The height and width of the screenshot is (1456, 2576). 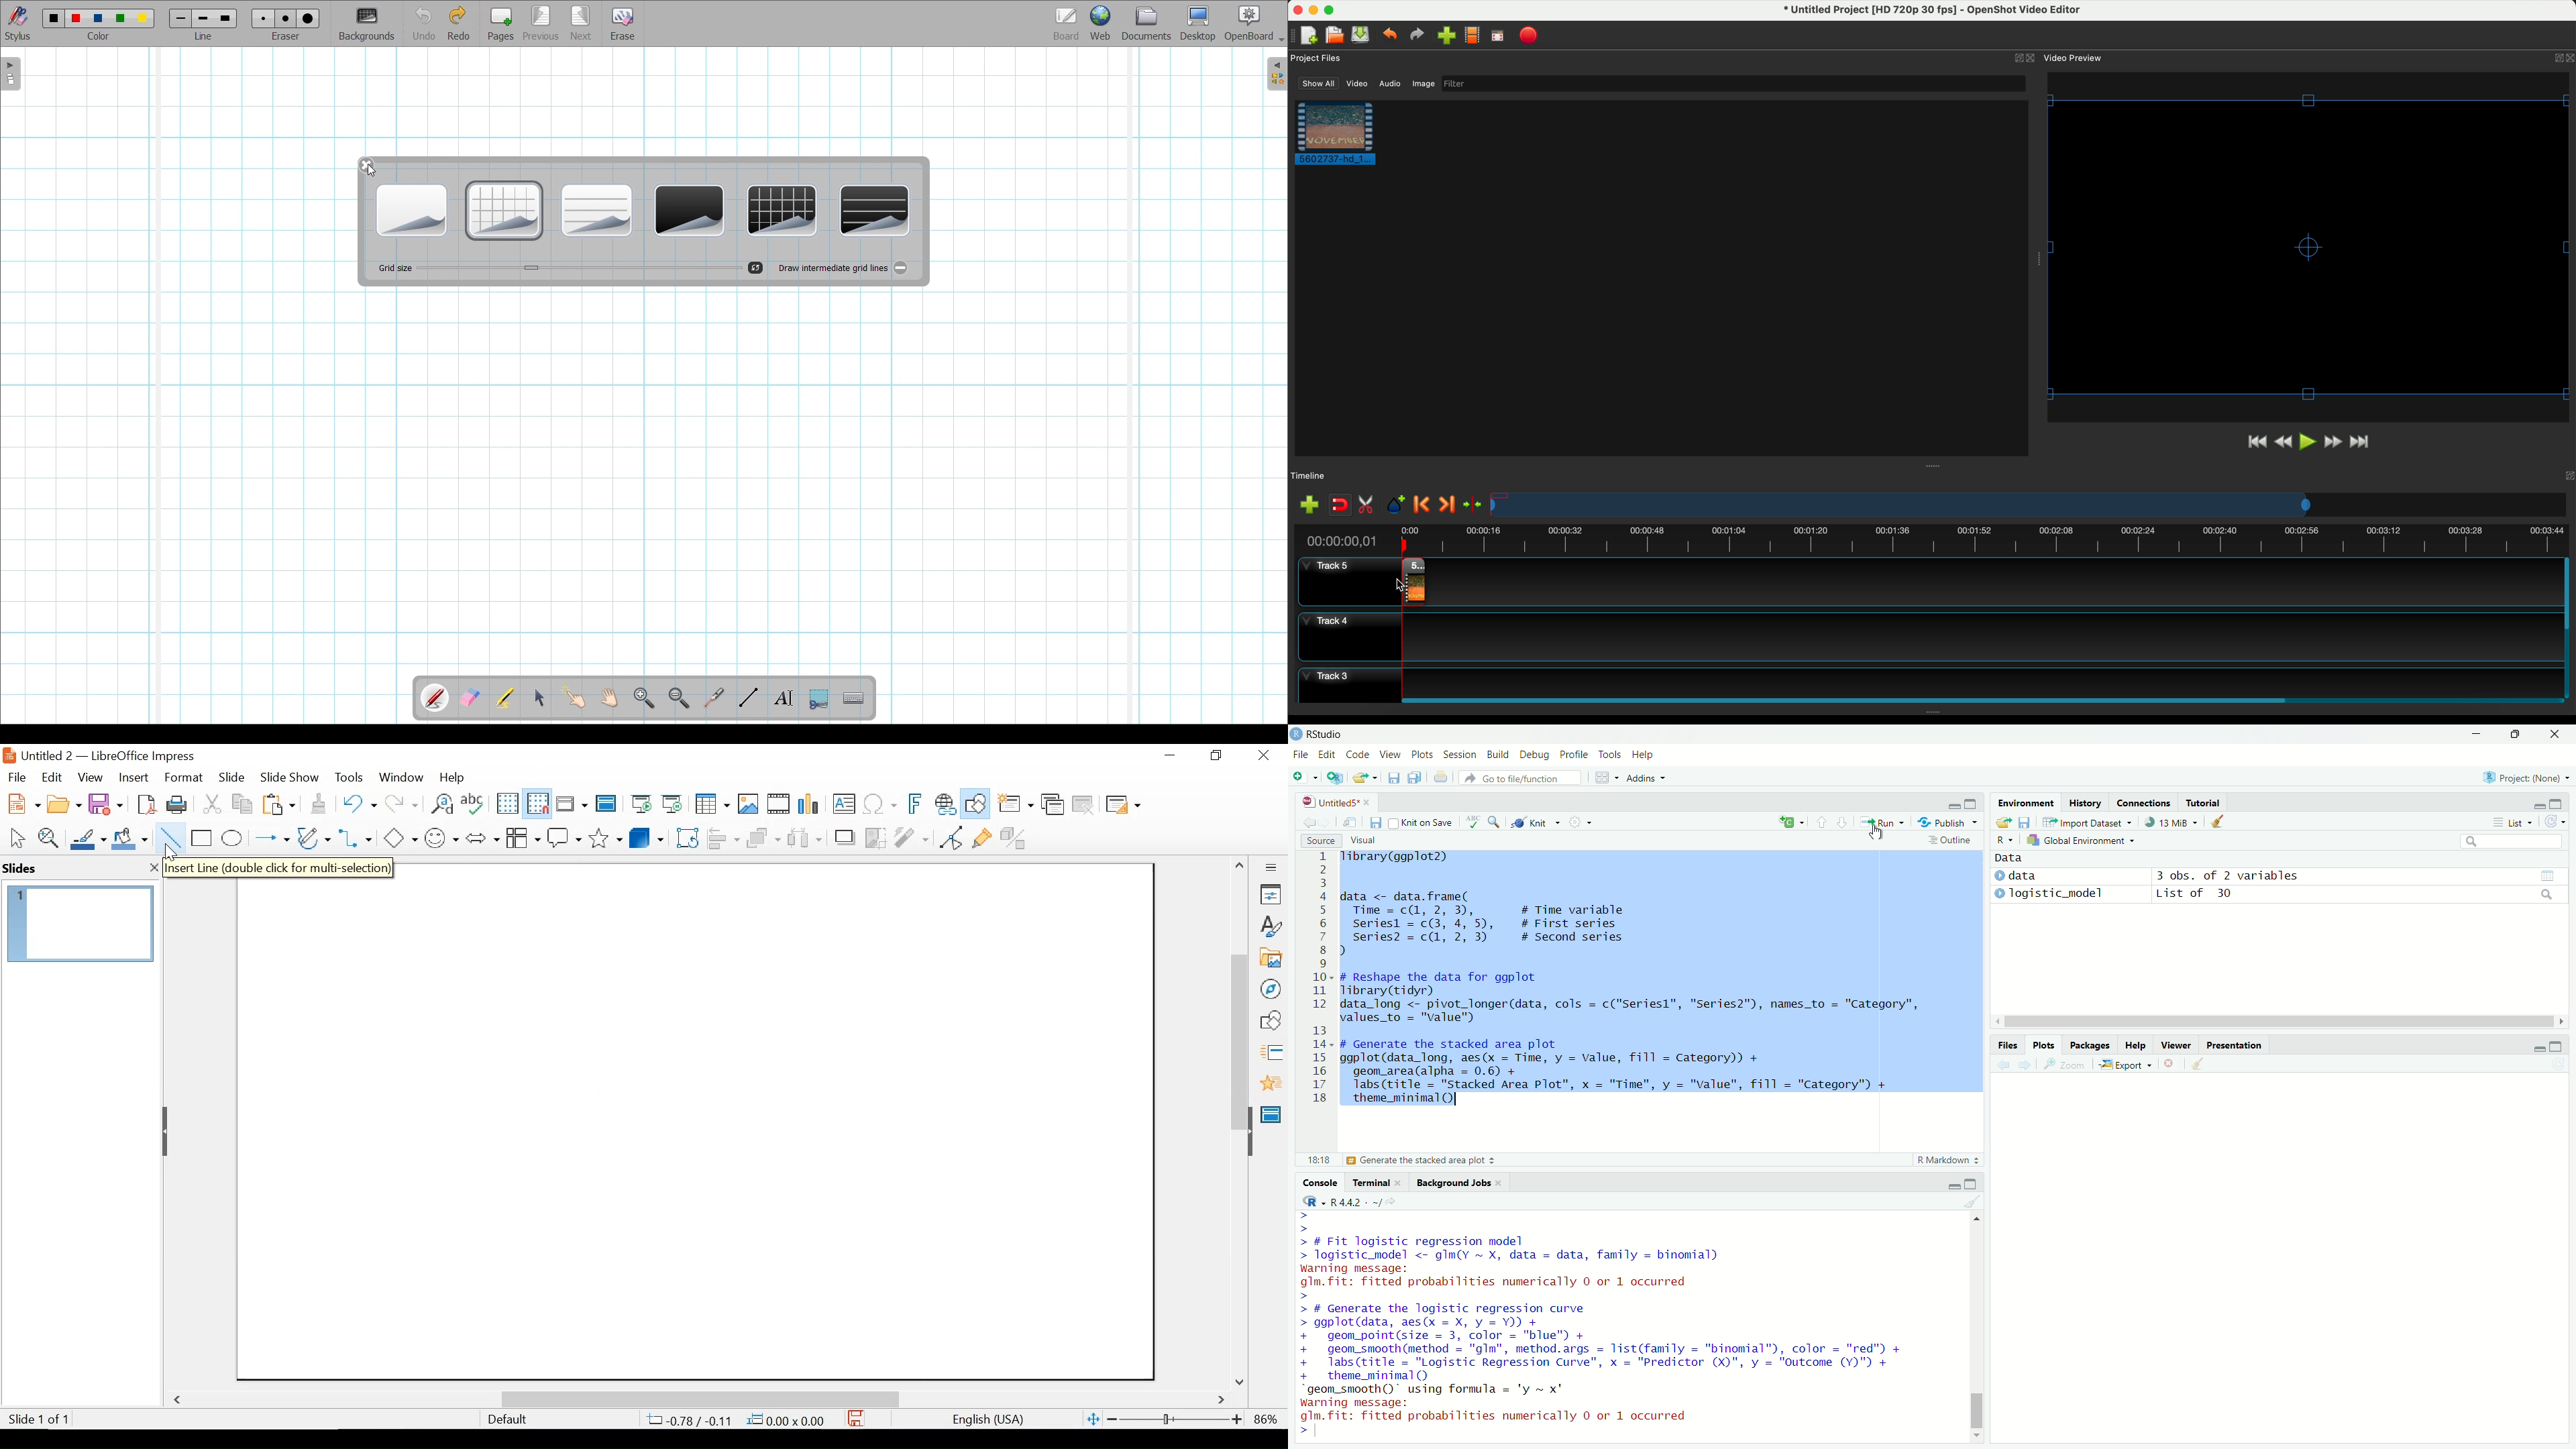 What do you see at coordinates (17, 775) in the screenshot?
I see `File` at bounding box center [17, 775].